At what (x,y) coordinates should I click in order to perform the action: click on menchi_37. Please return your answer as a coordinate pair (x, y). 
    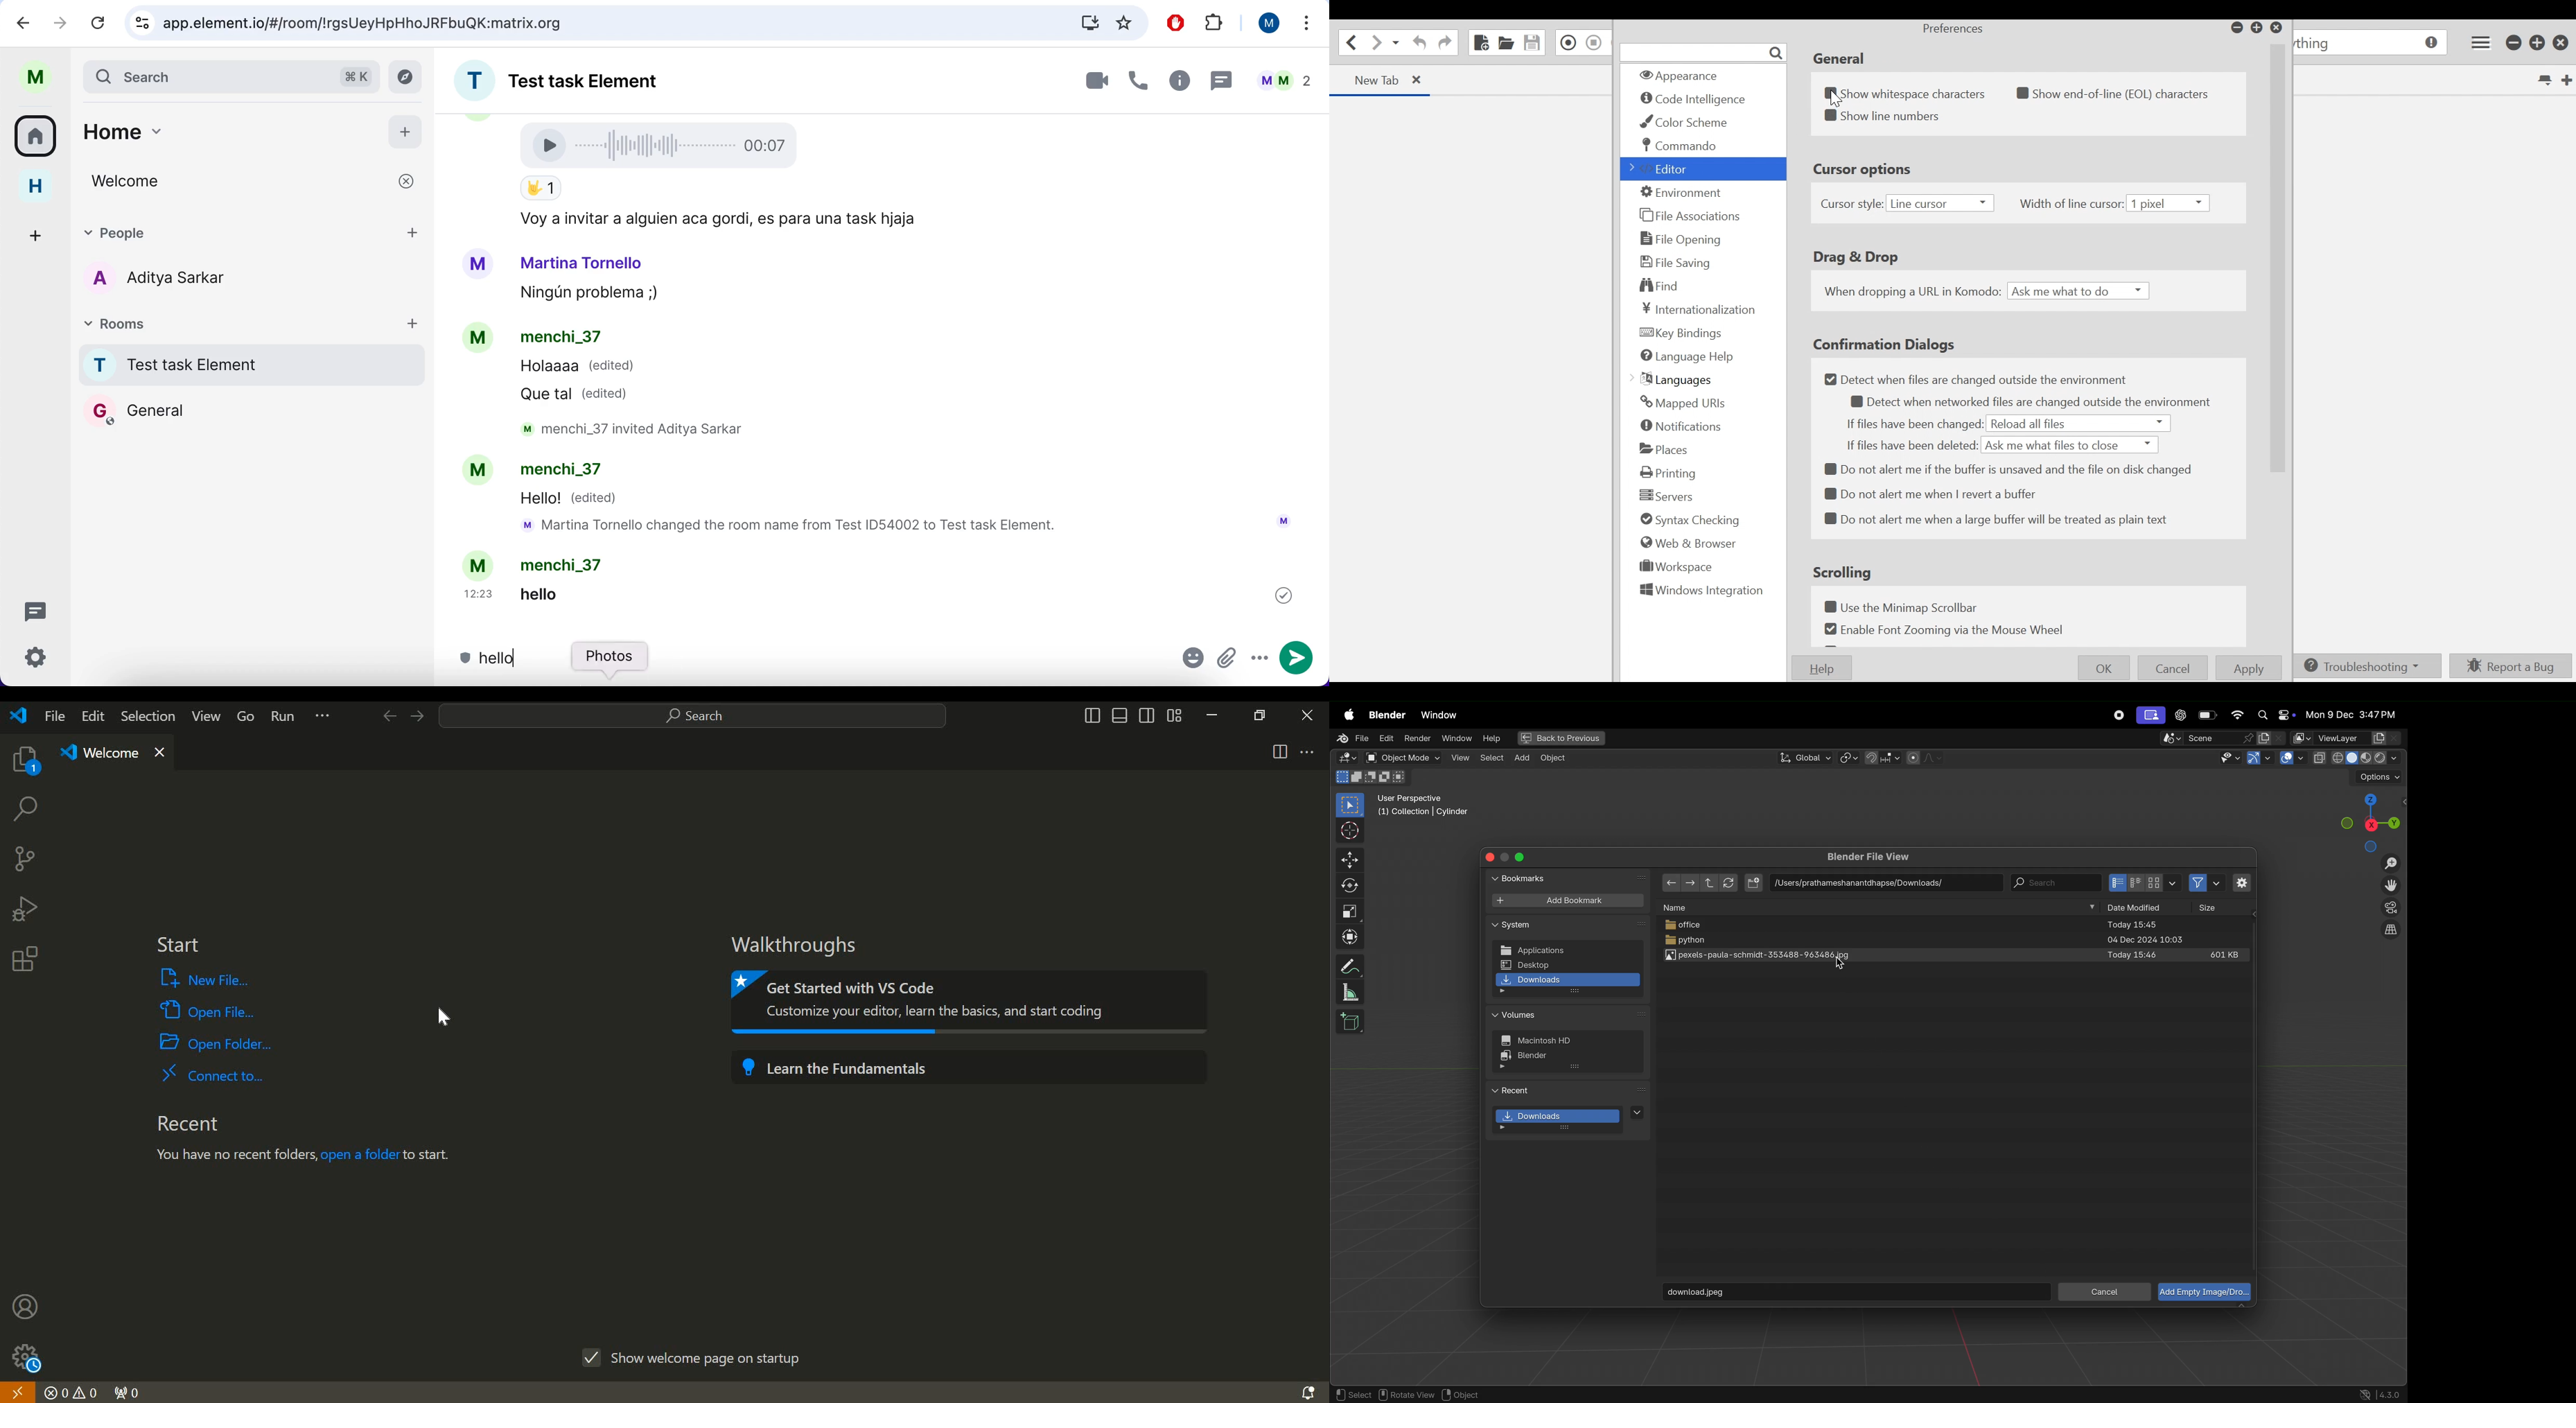
    Looking at the image, I should click on (570, 472).